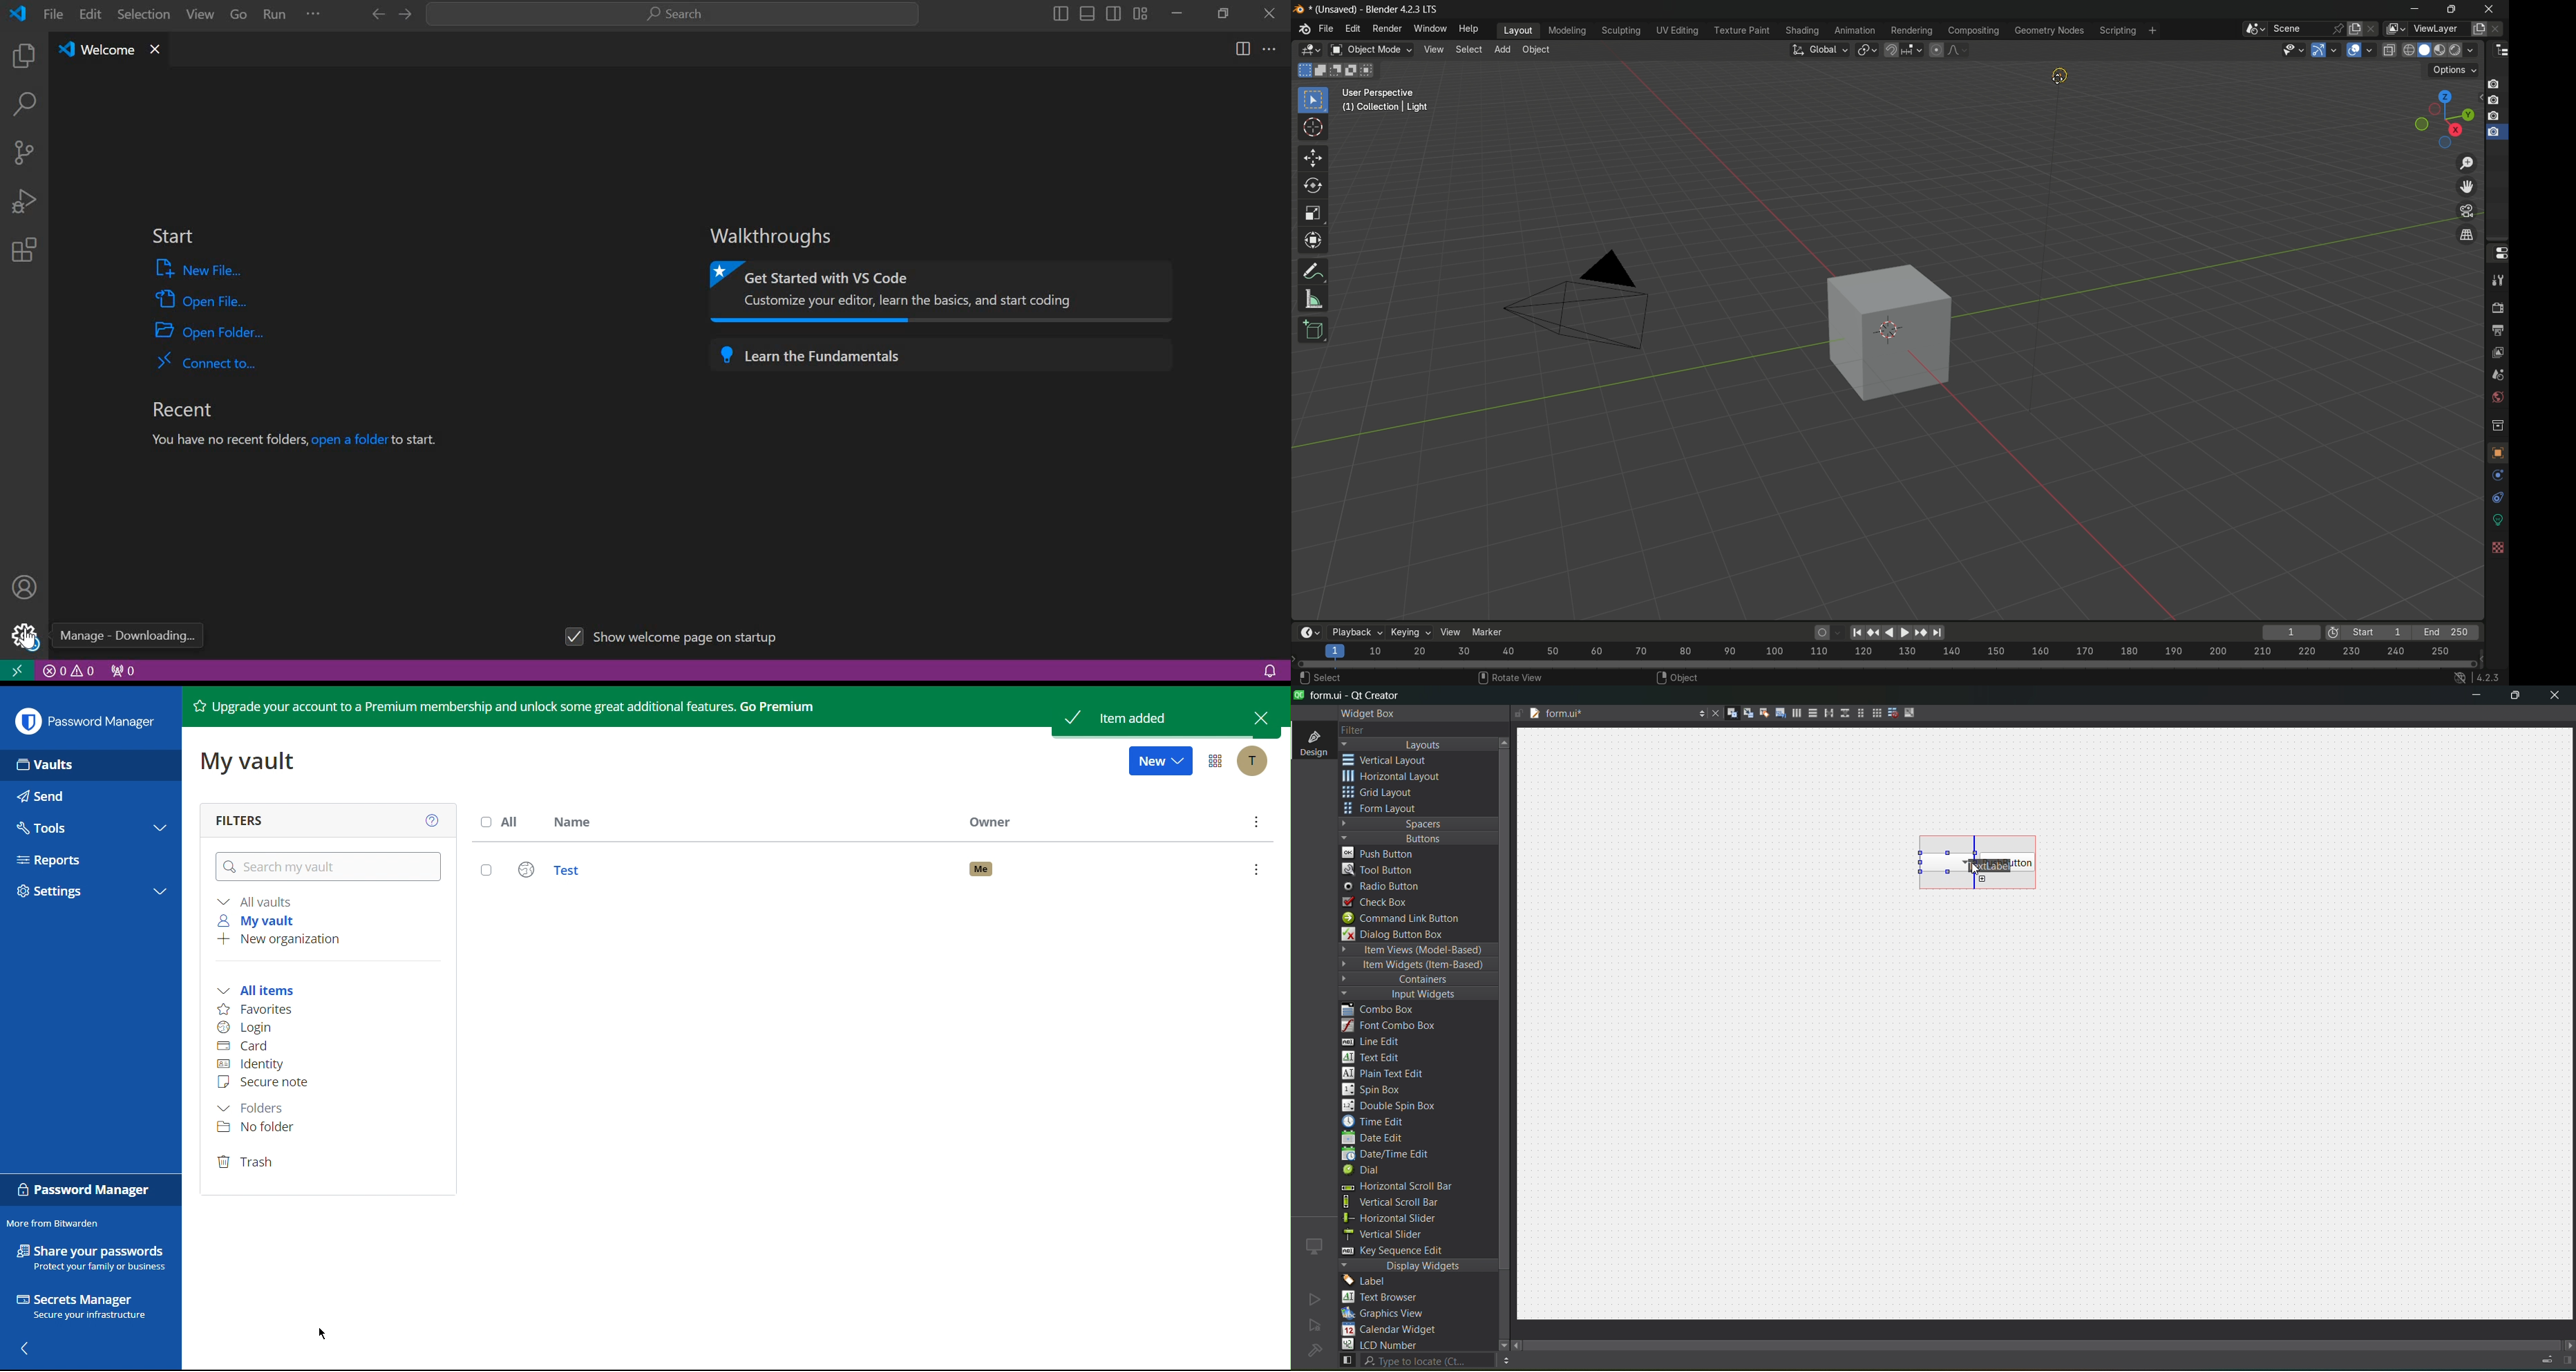 The image size is (2576, 1372). What do you see at coordinates (144, 13) in the screenshot?
I see `selection` at bounding box center [144, 13].